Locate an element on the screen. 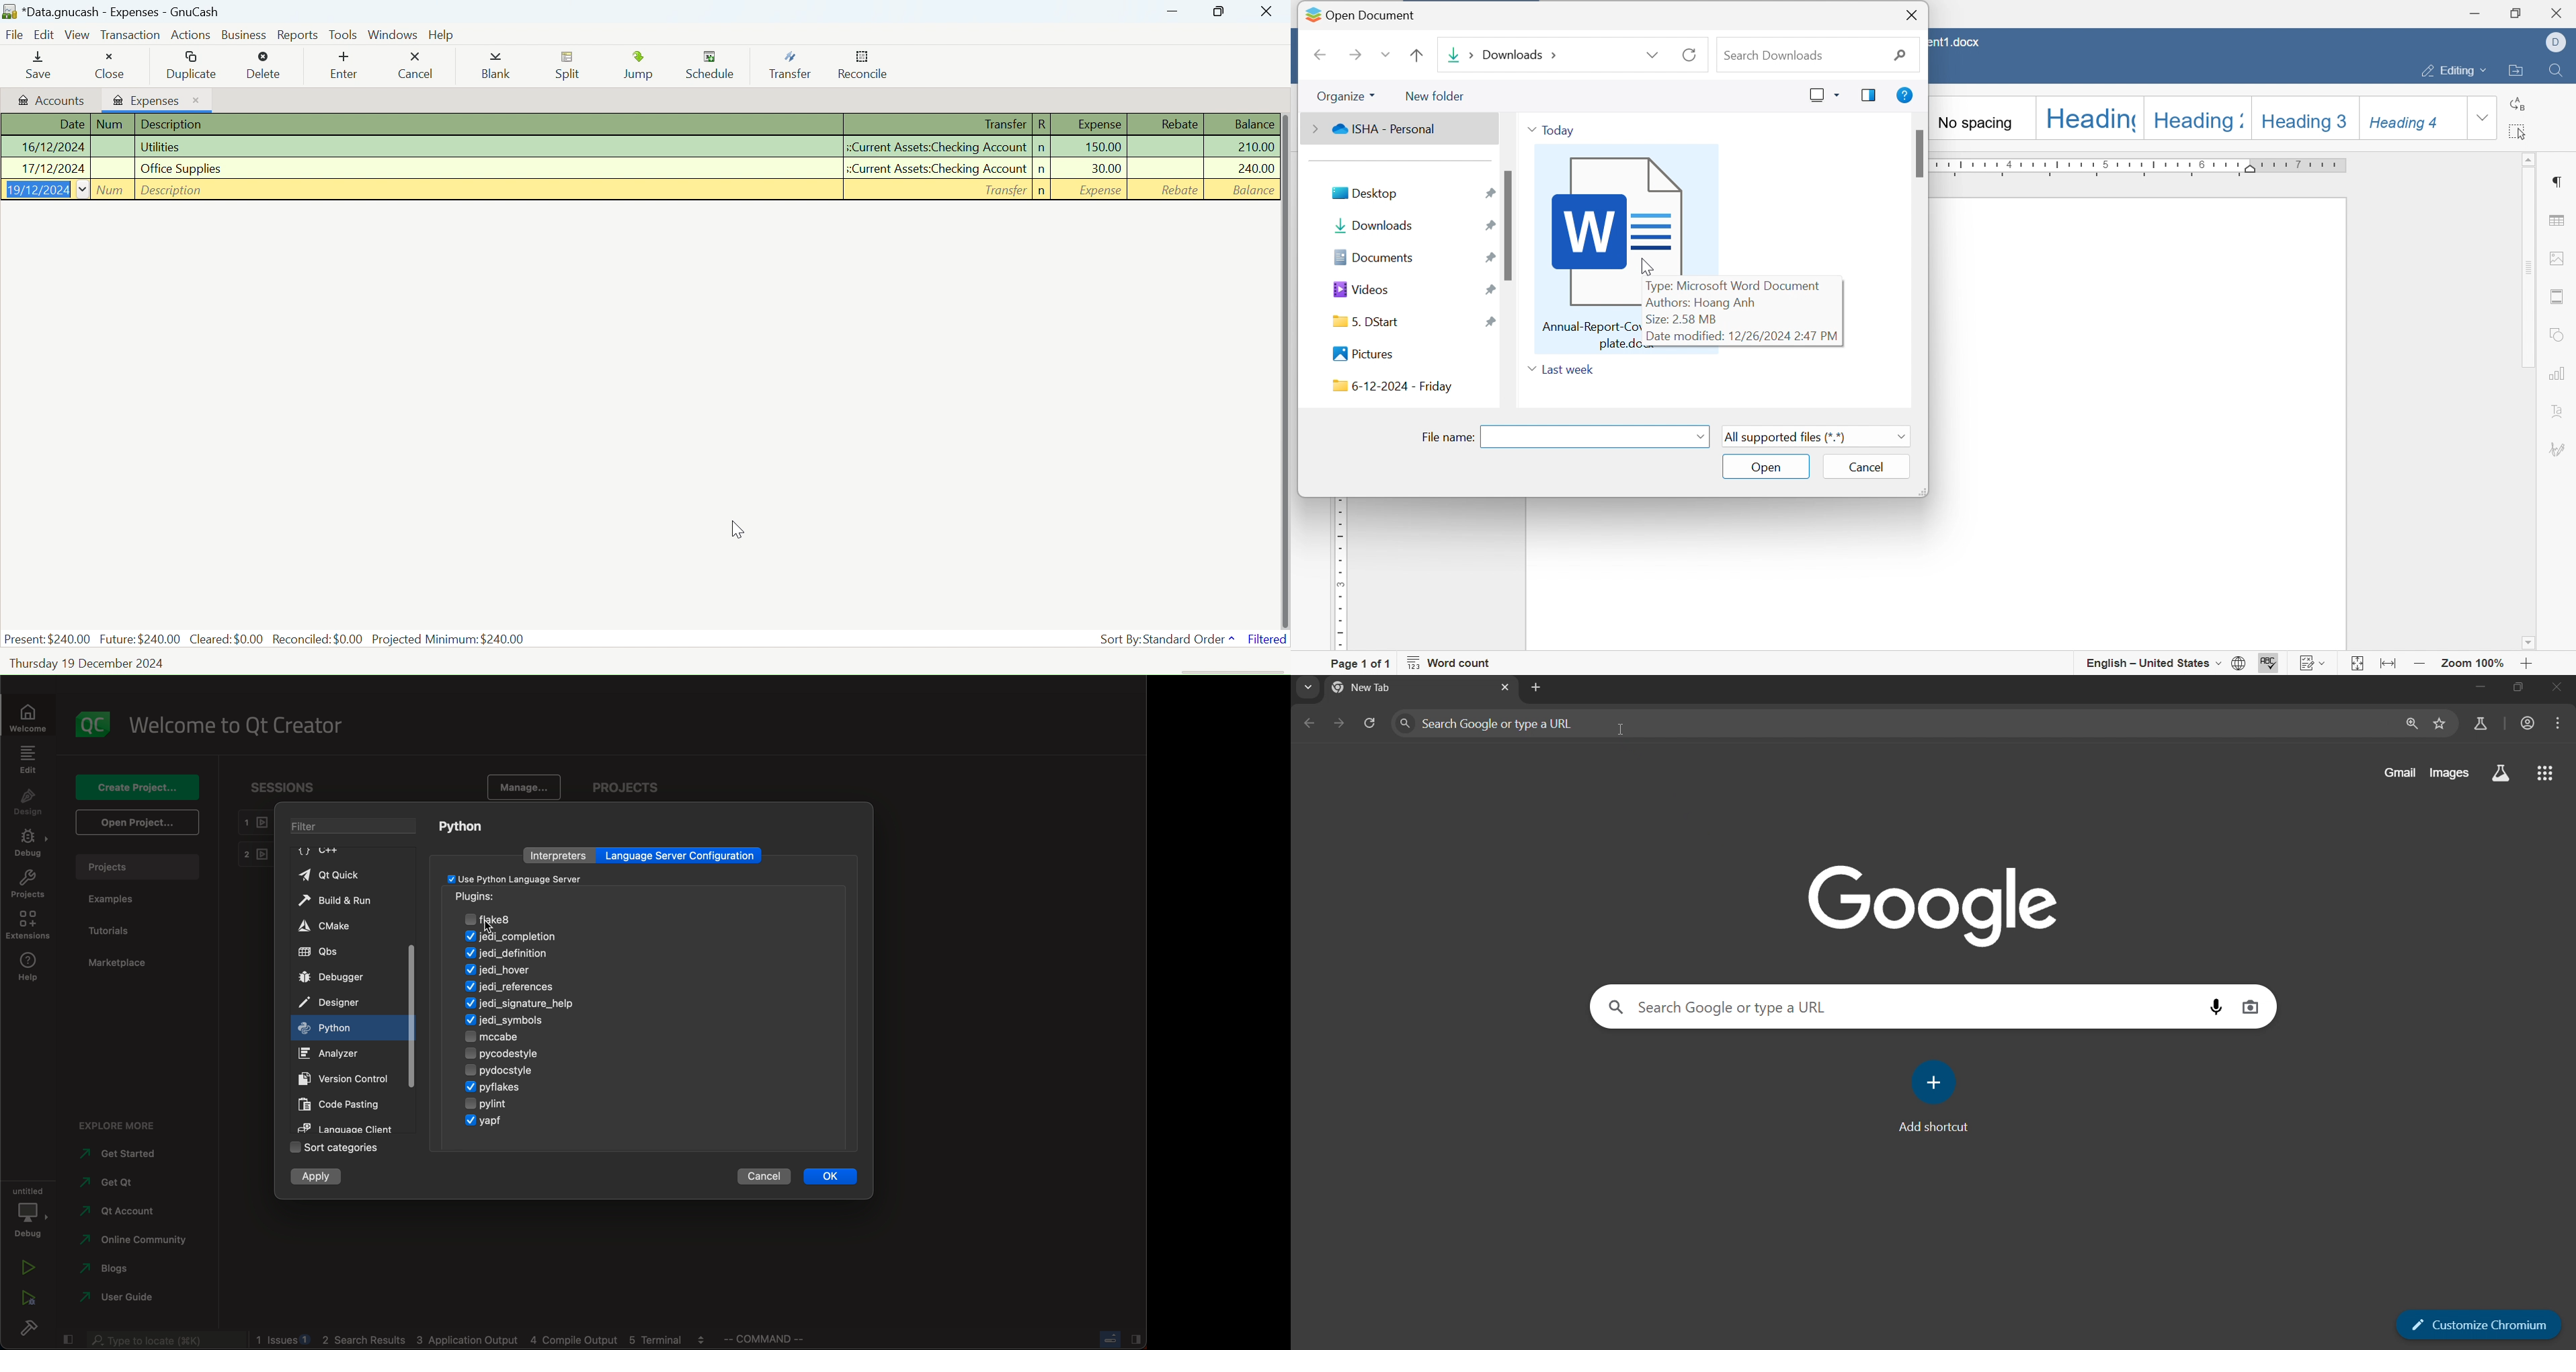 The image size is (2576, 1372). C++ is located at coordinates (320, 852).